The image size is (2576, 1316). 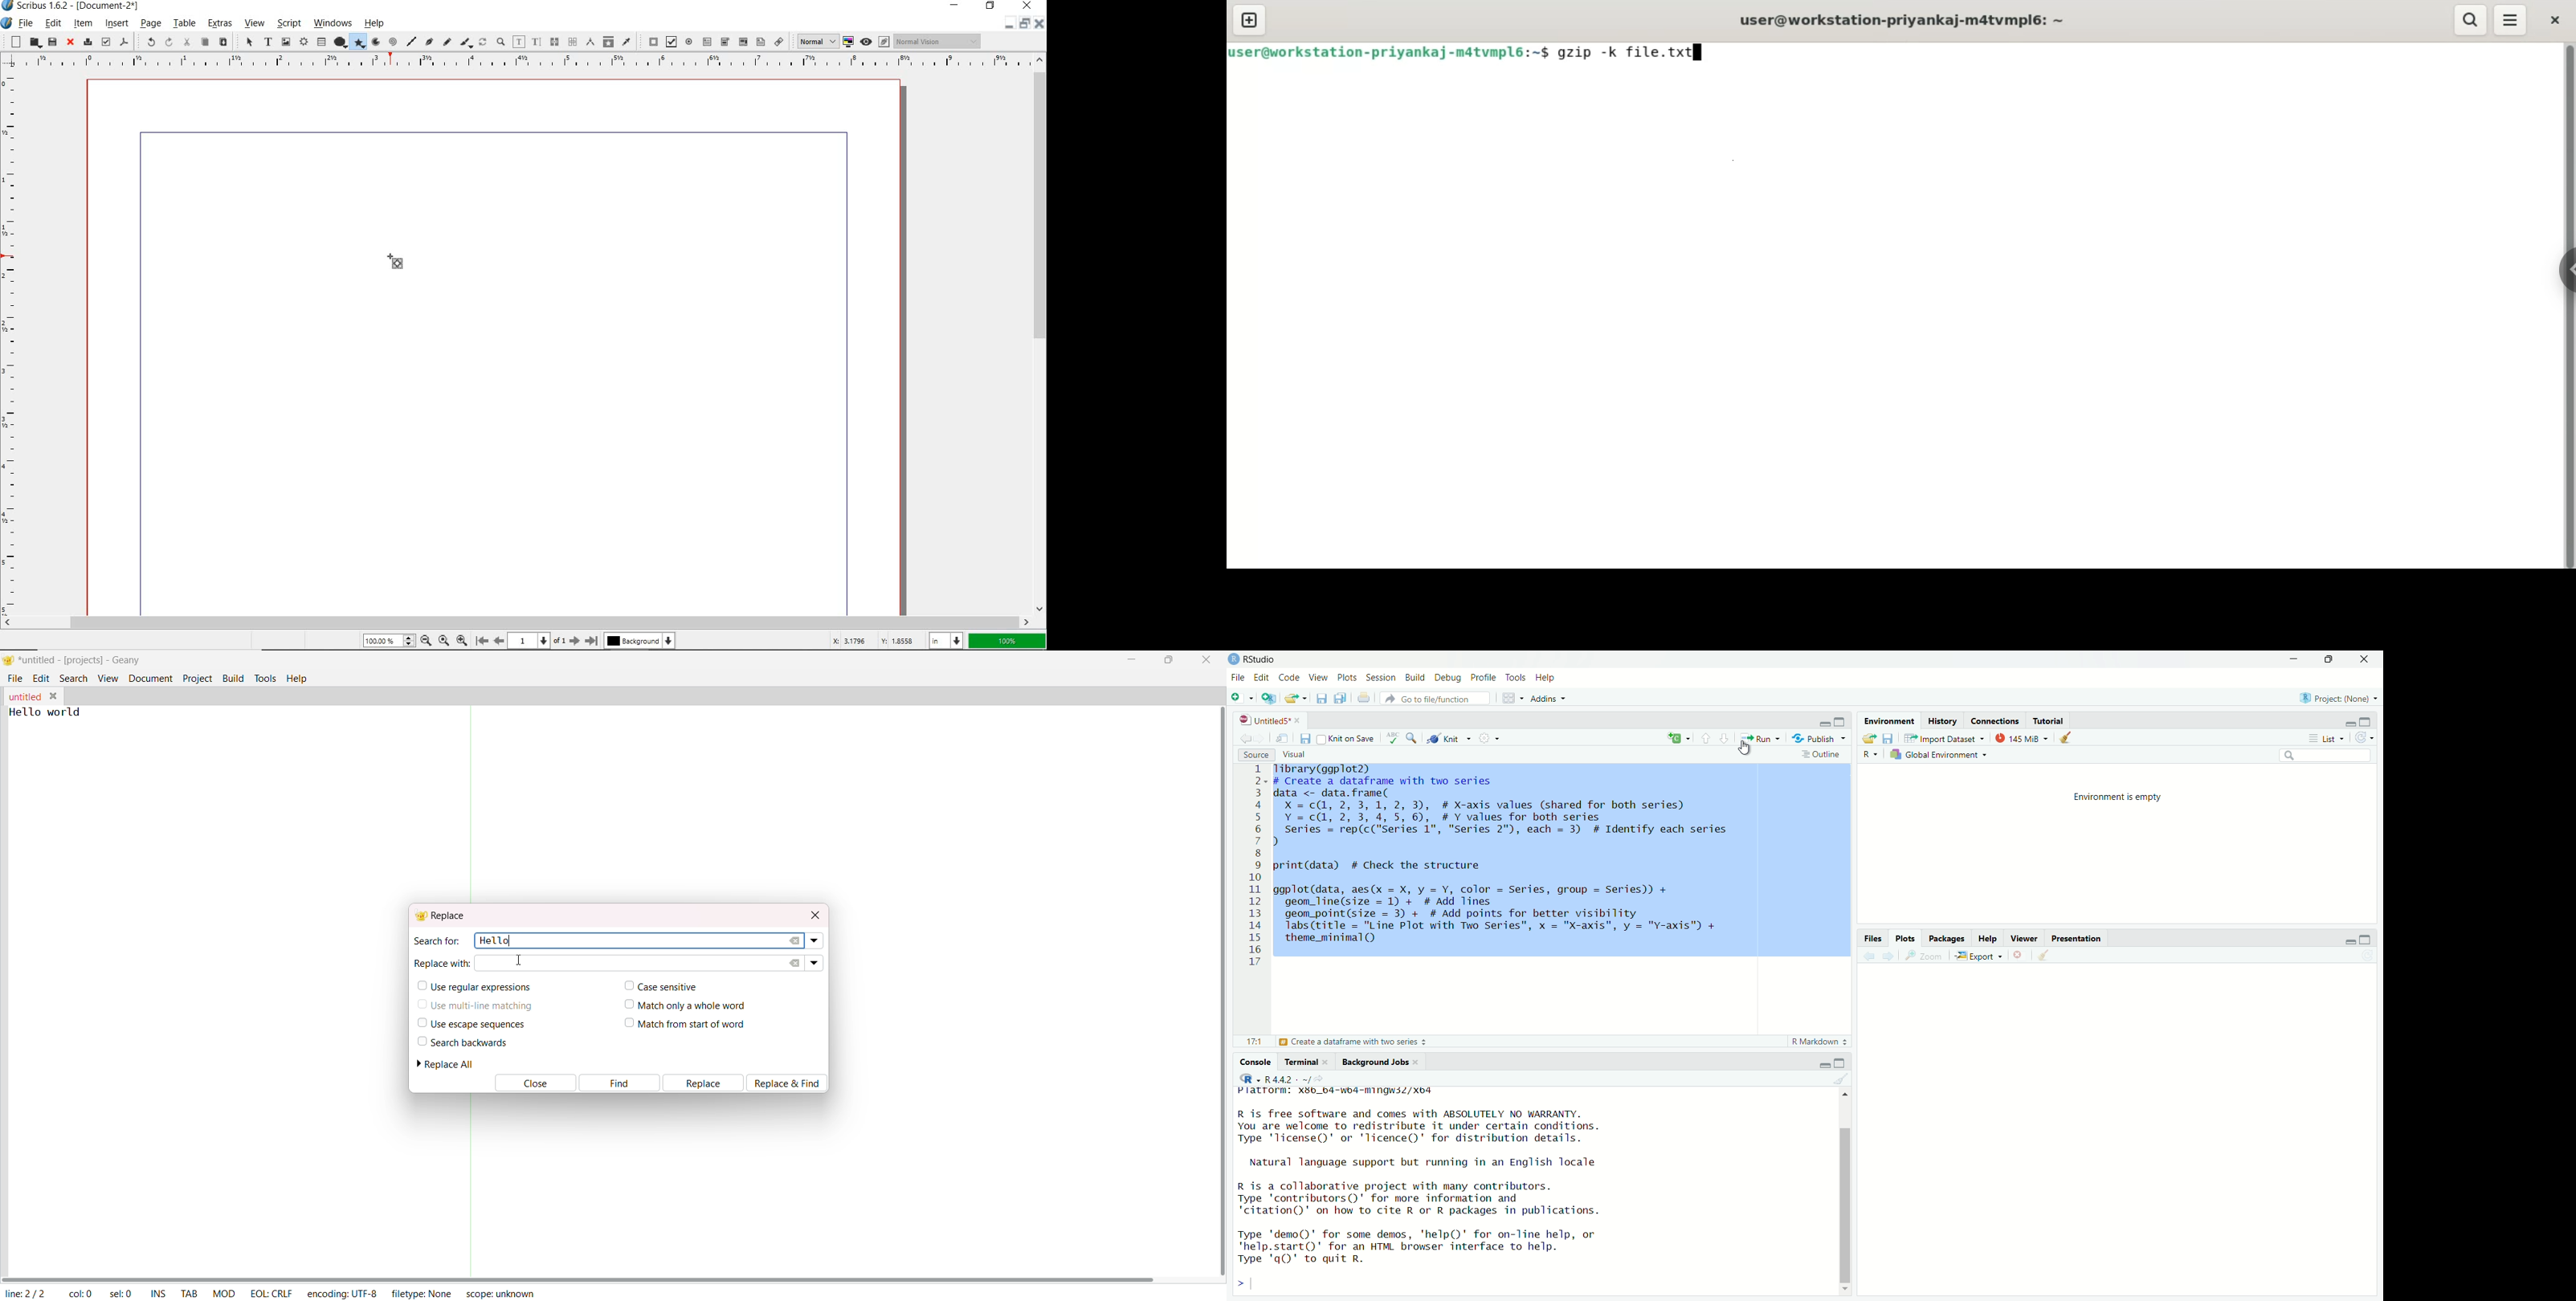 What do you see at coordinates (504, 640) in the screenshot?
I see `move to previous` at bounding box center [504, 640].